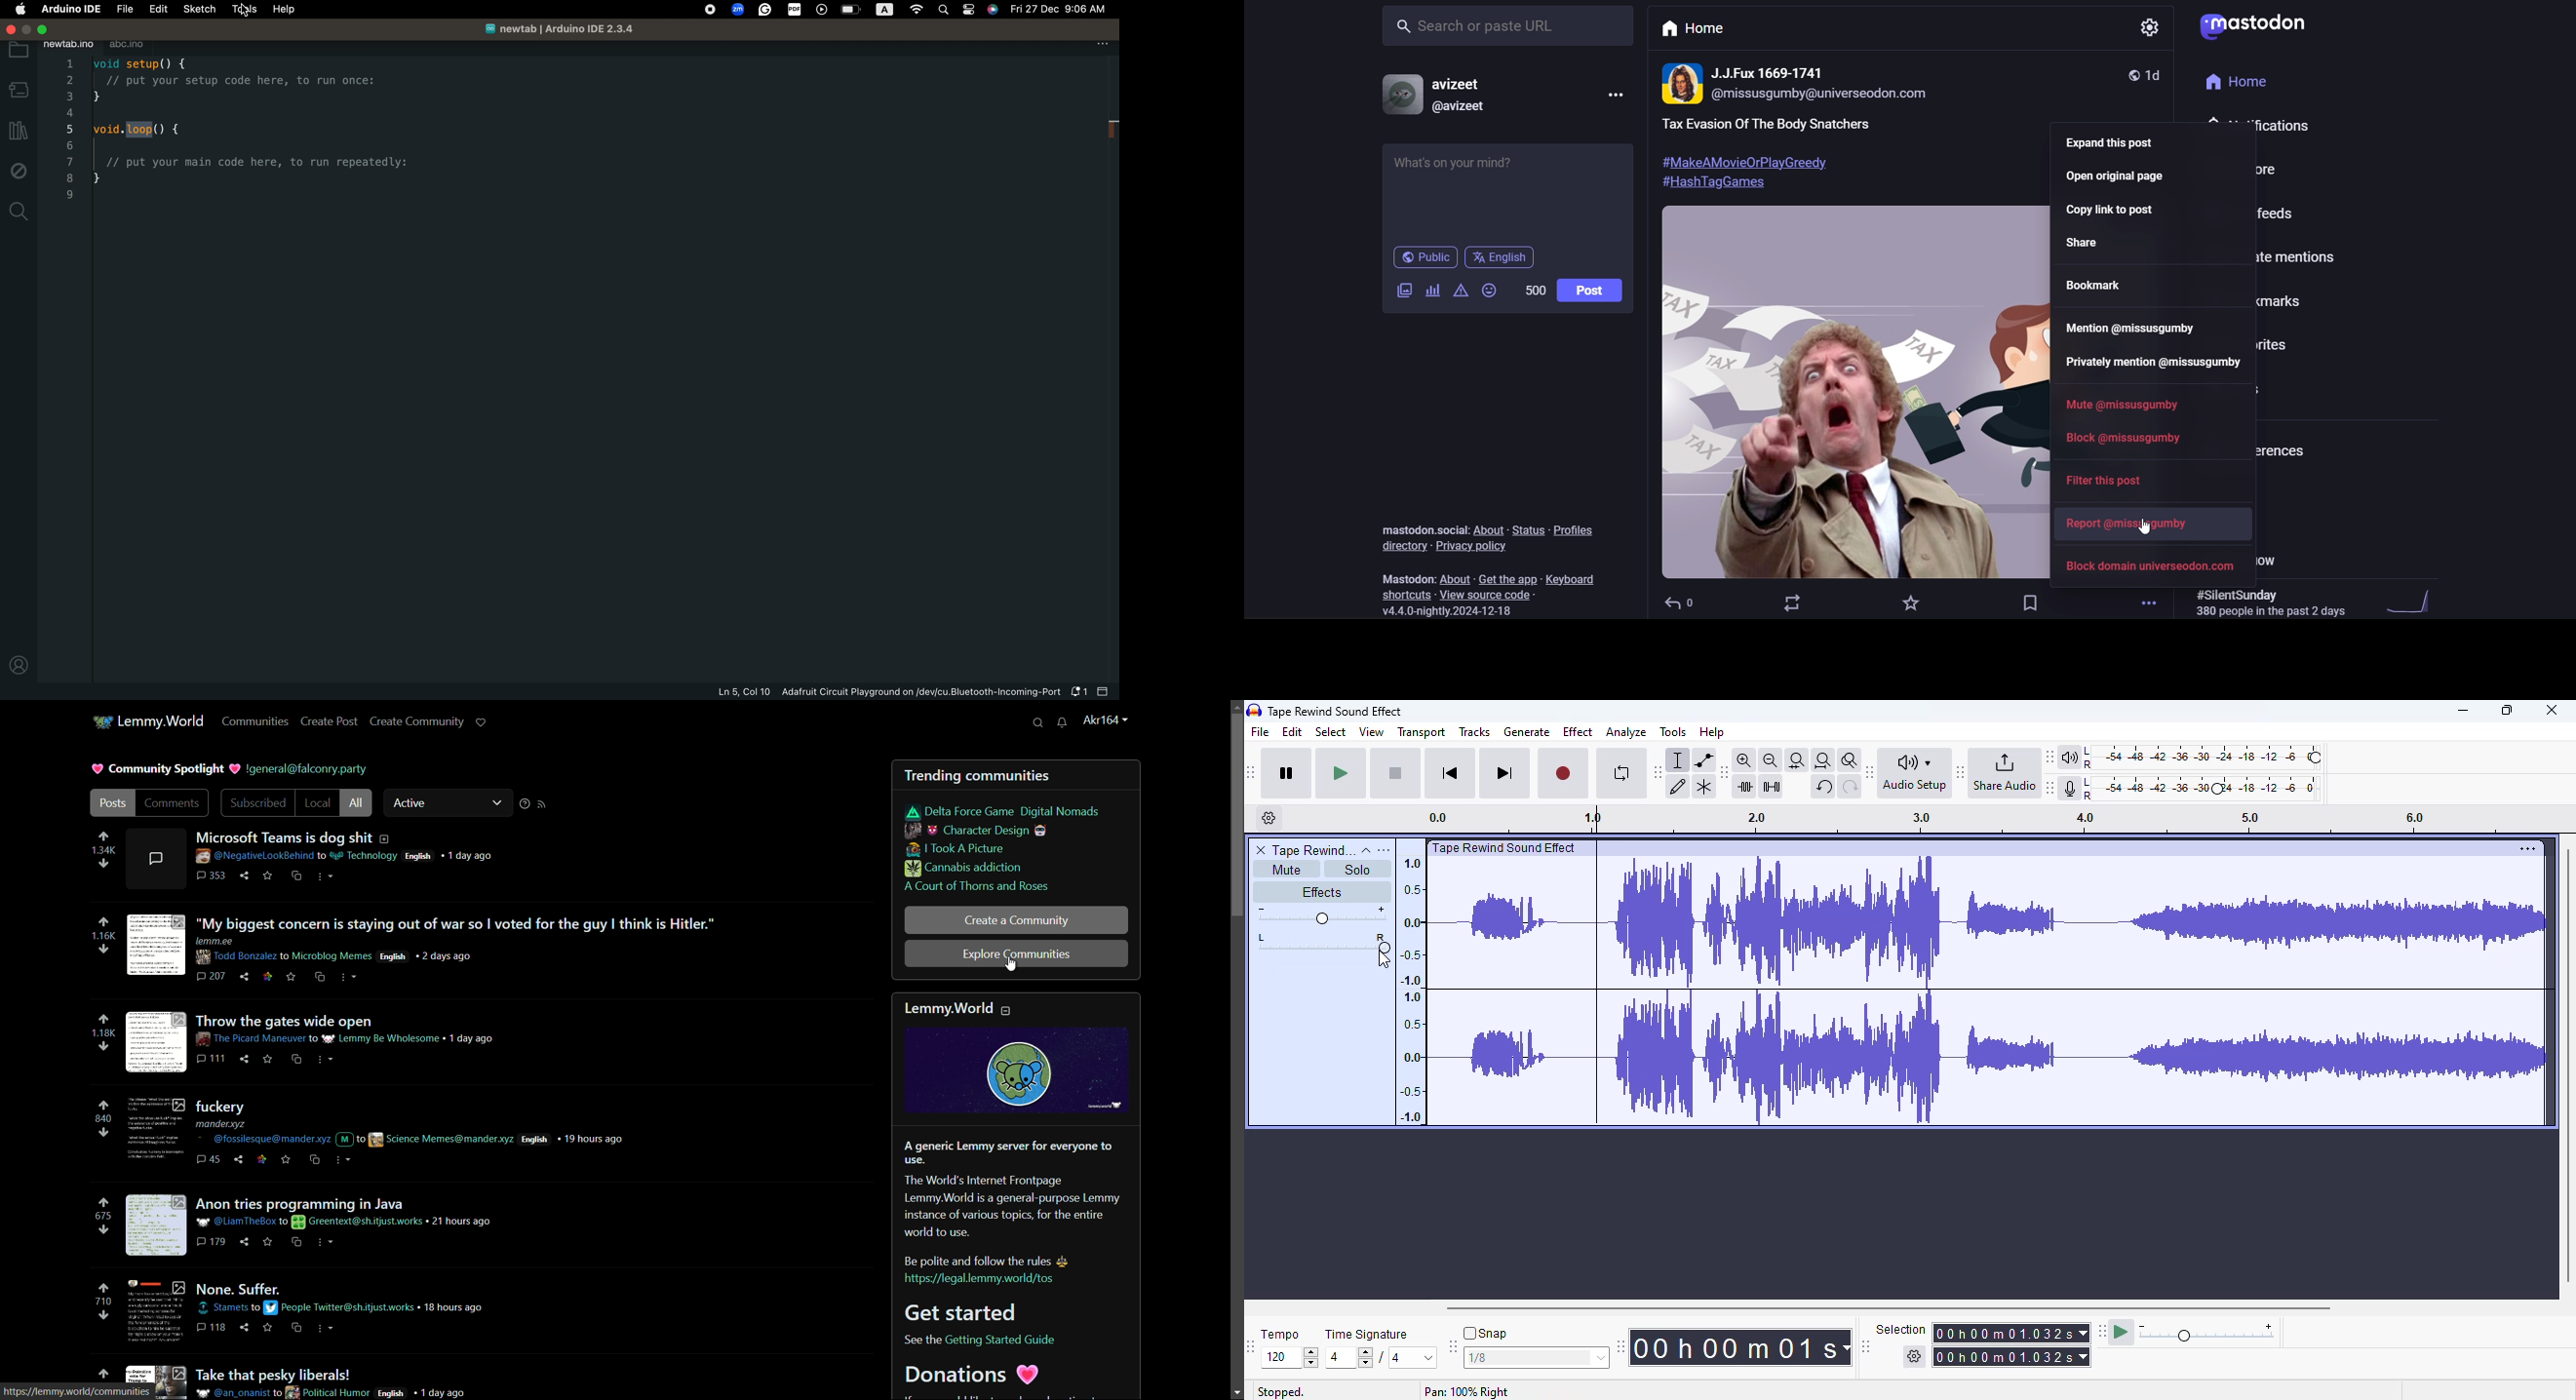  What do you see at coordinates (1573, 529) in the screenshot?
I see `profiles` at bounding box center [1573, 529].